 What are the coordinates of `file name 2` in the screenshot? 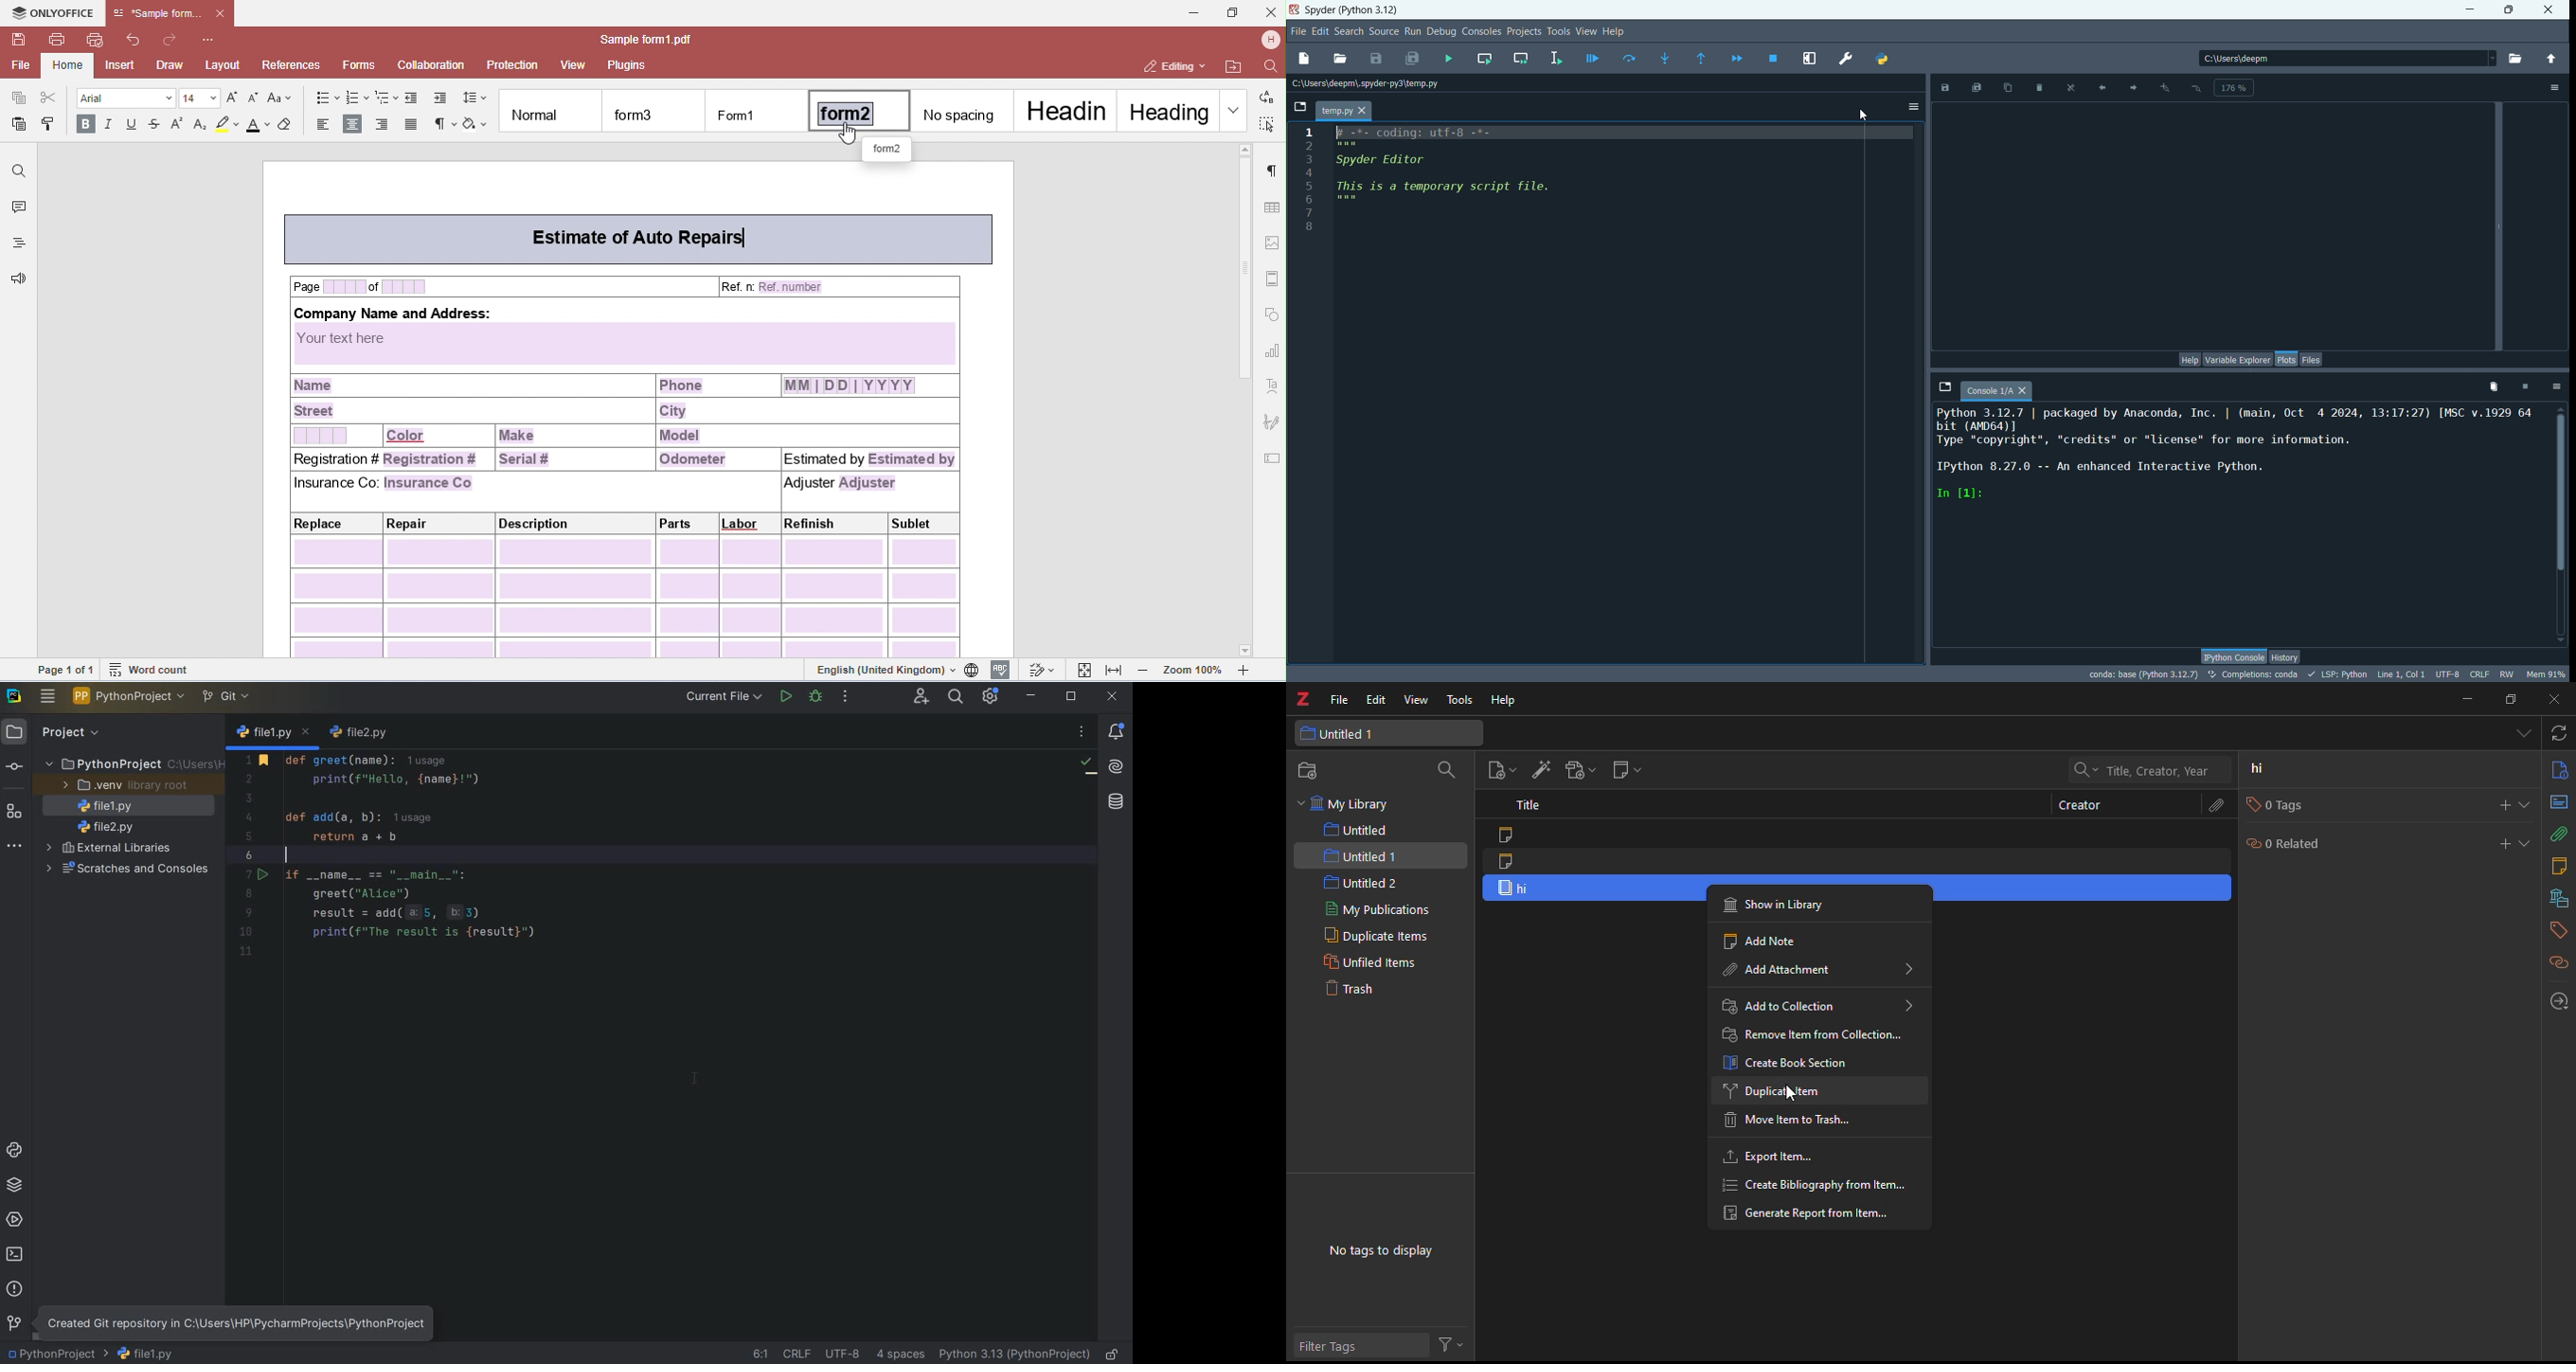 It's located at (106, 826).